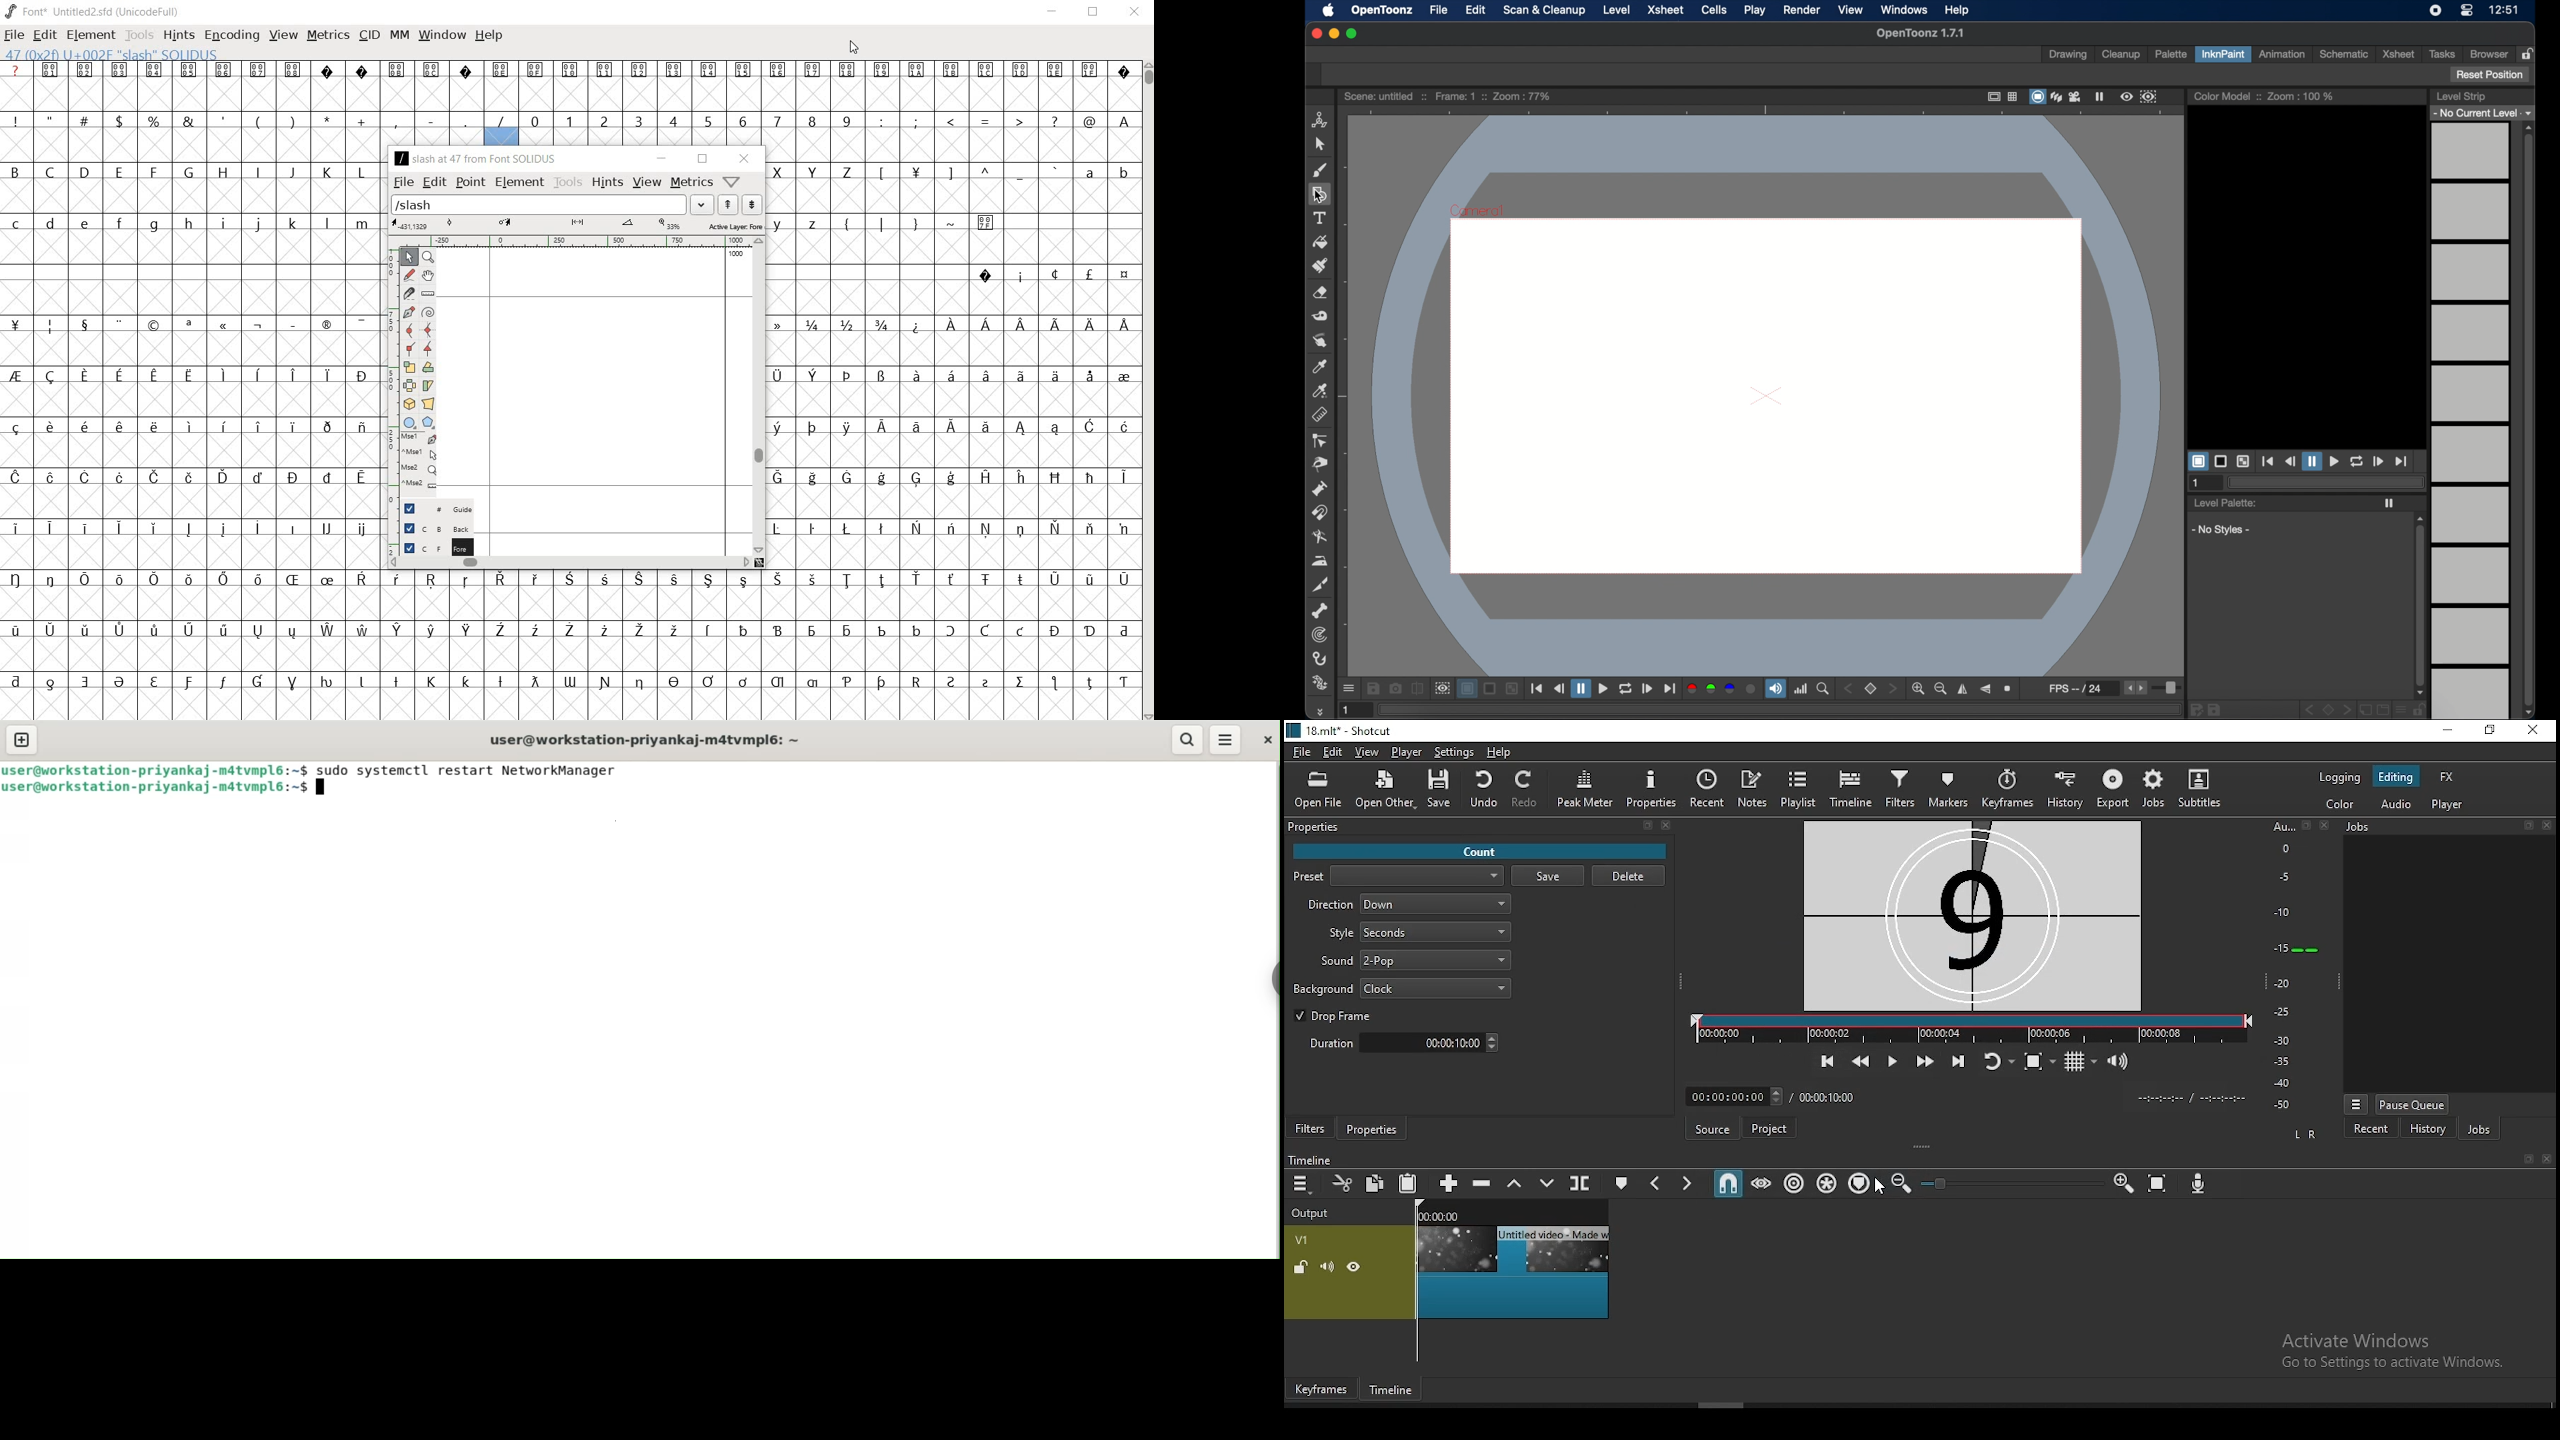  What do you see at coordinates (1947, 788) in the screenshot?
I see `markers` at bounding box center [1947, 788].